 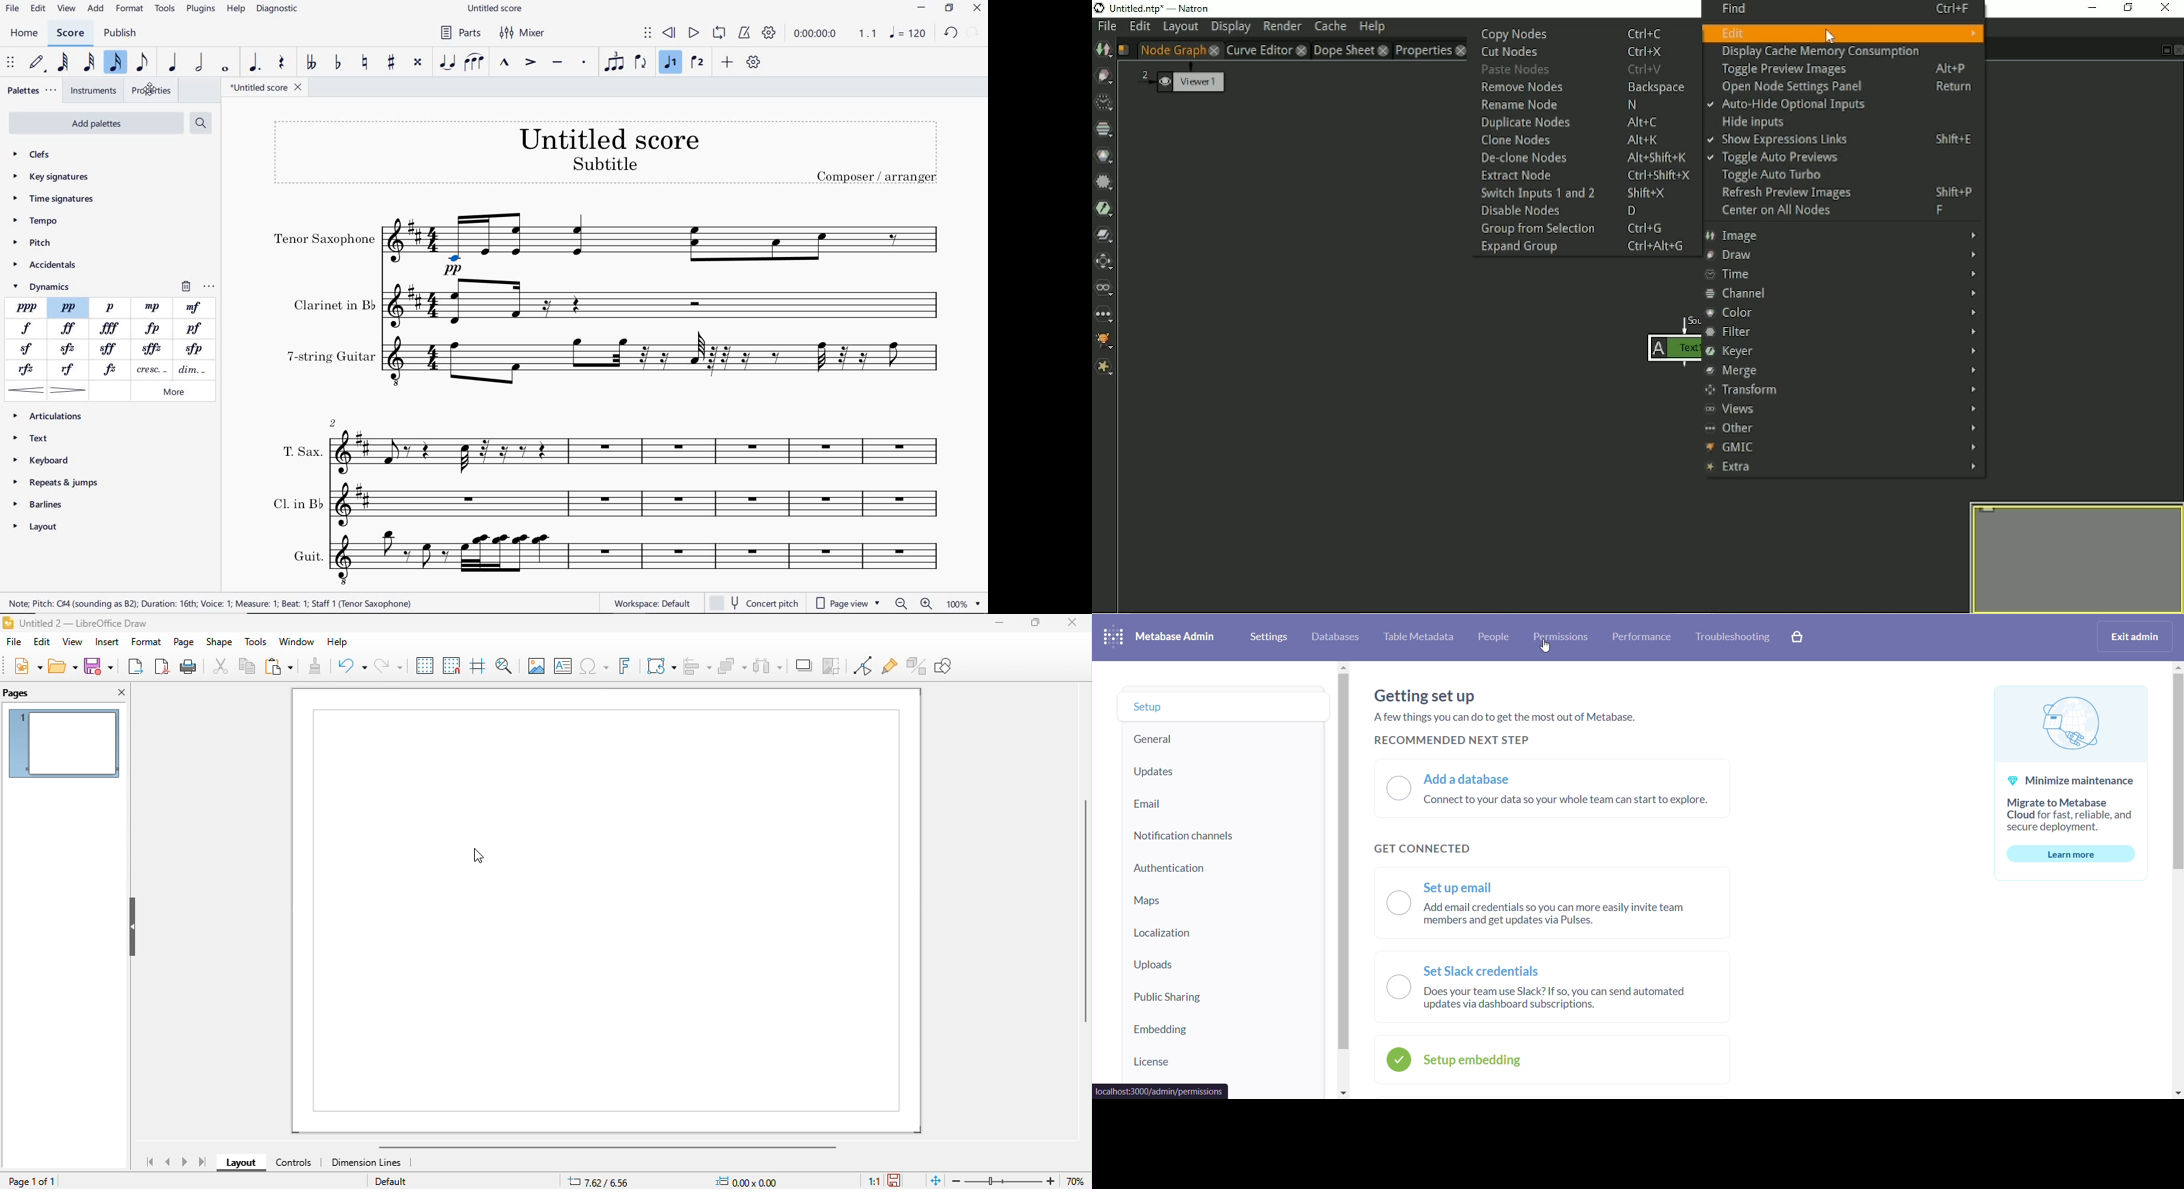 What do you see at coordinates (536, 667) in the screenshot?
I see `image` at bounding box center [536, 667].